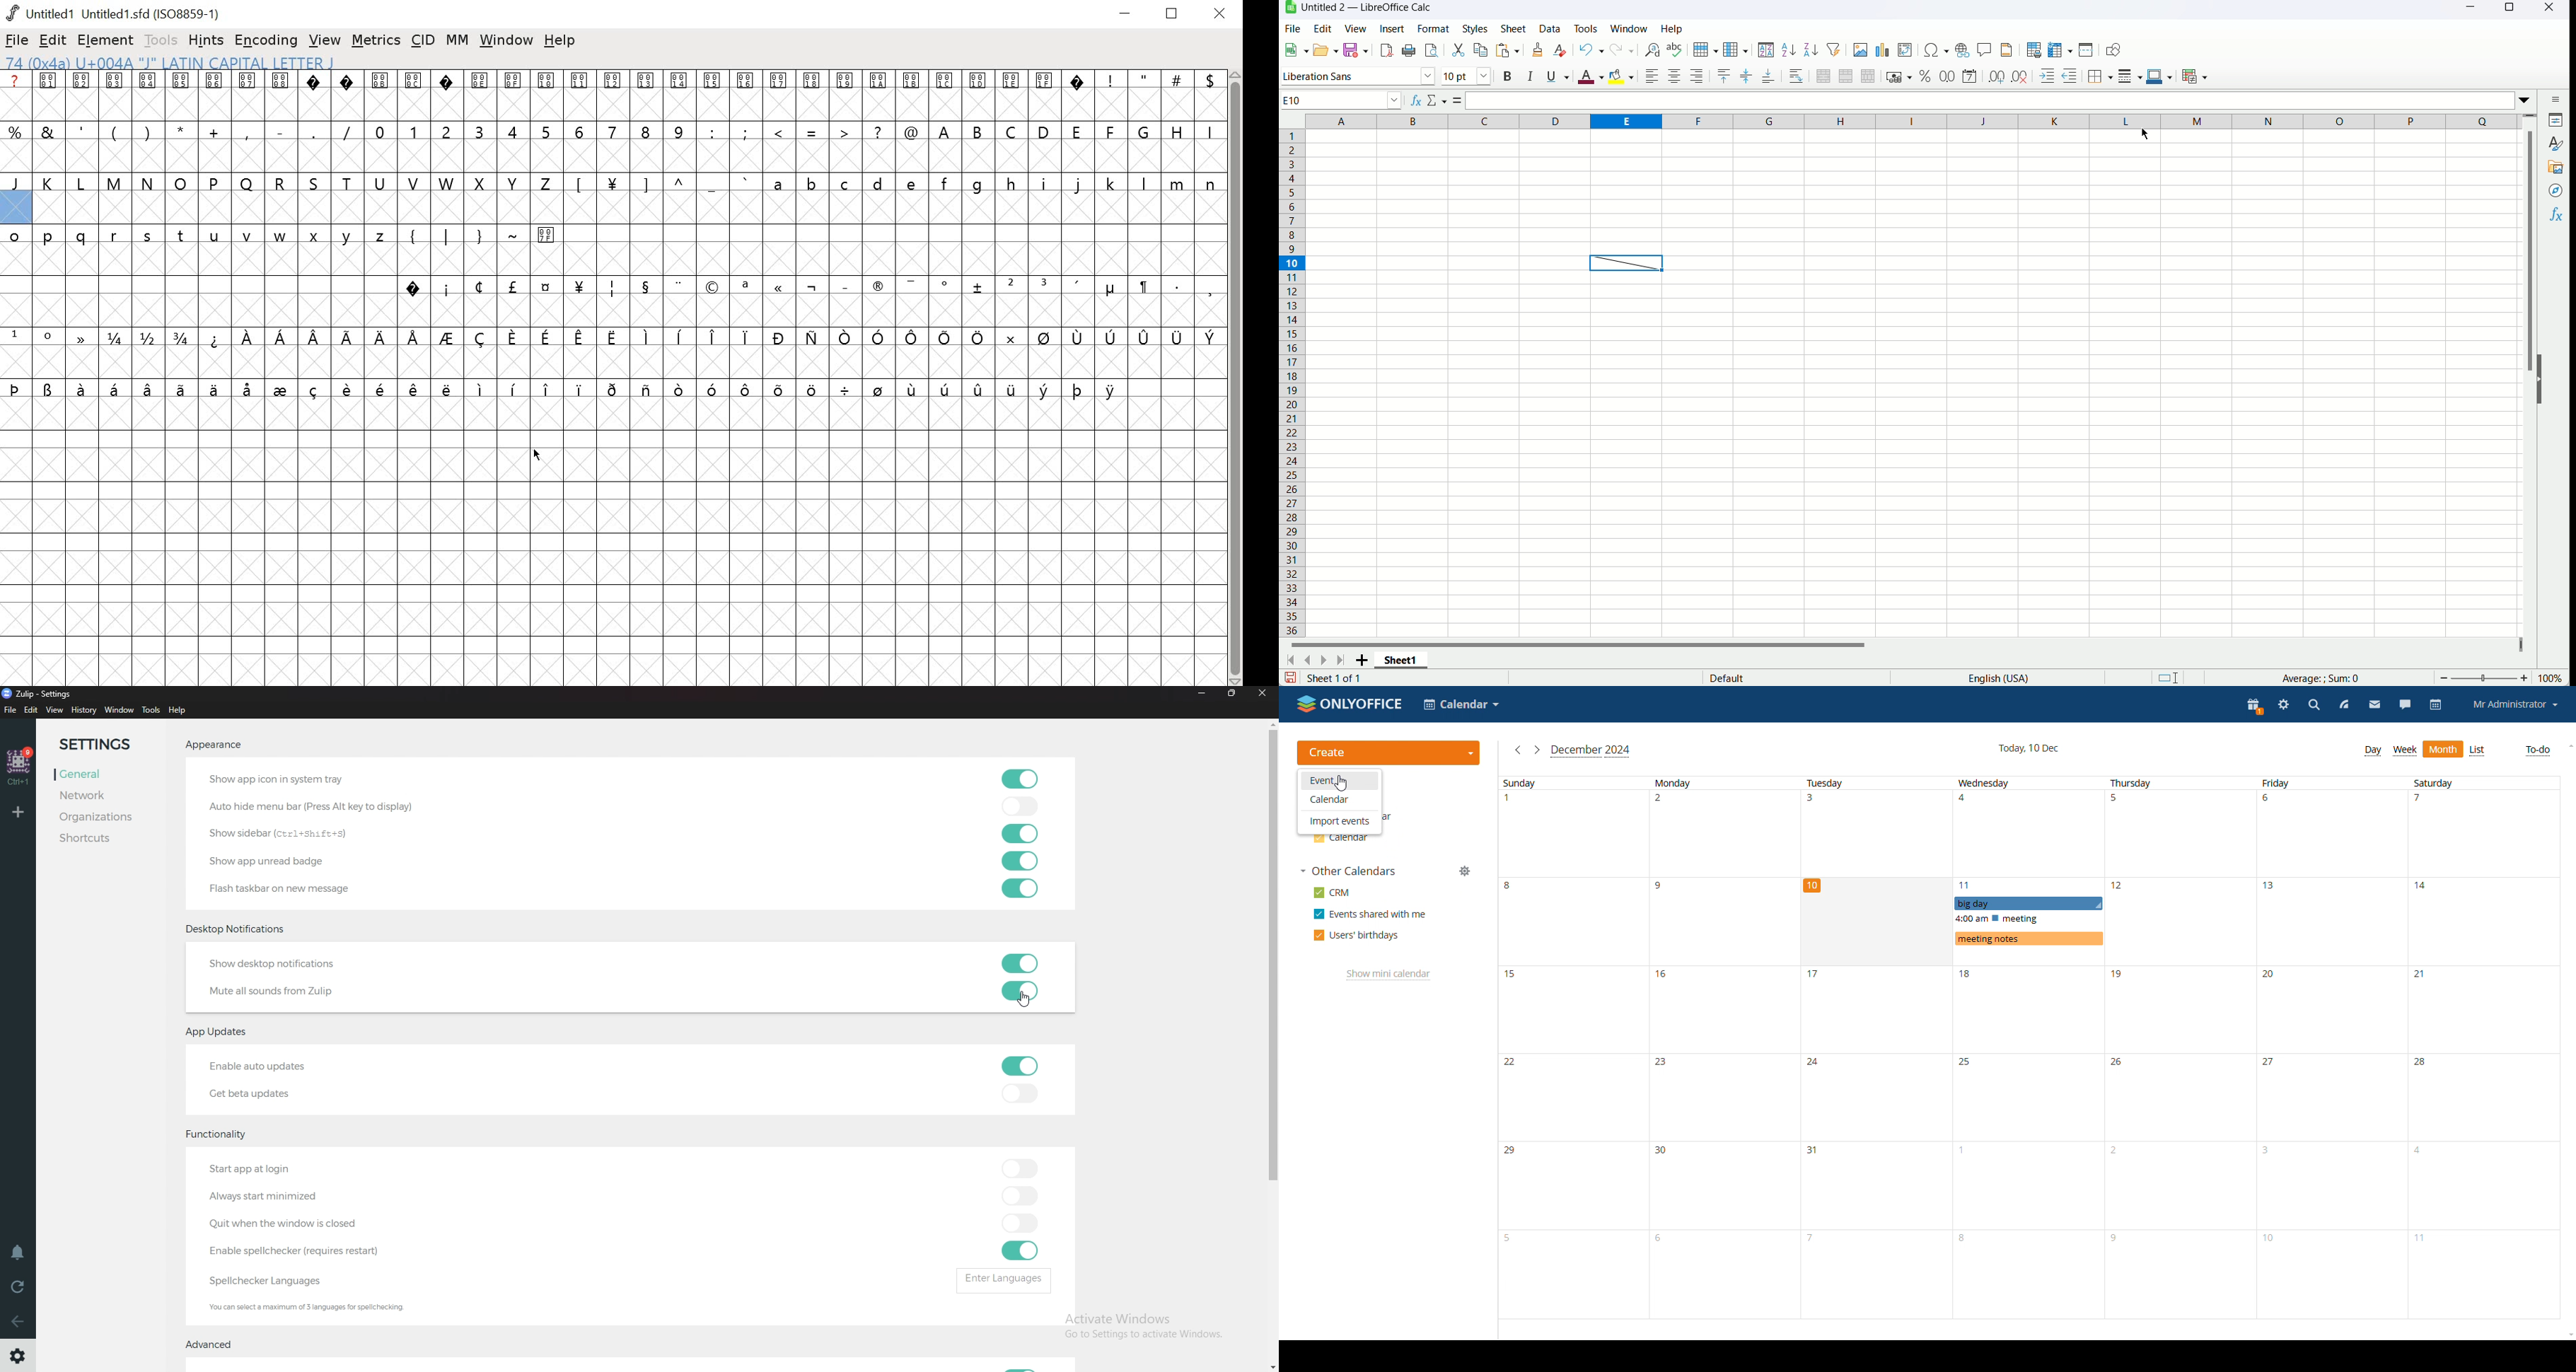 The width and height of the screenshot is (2576, 1372). I want to click on History, so click(83, 709).